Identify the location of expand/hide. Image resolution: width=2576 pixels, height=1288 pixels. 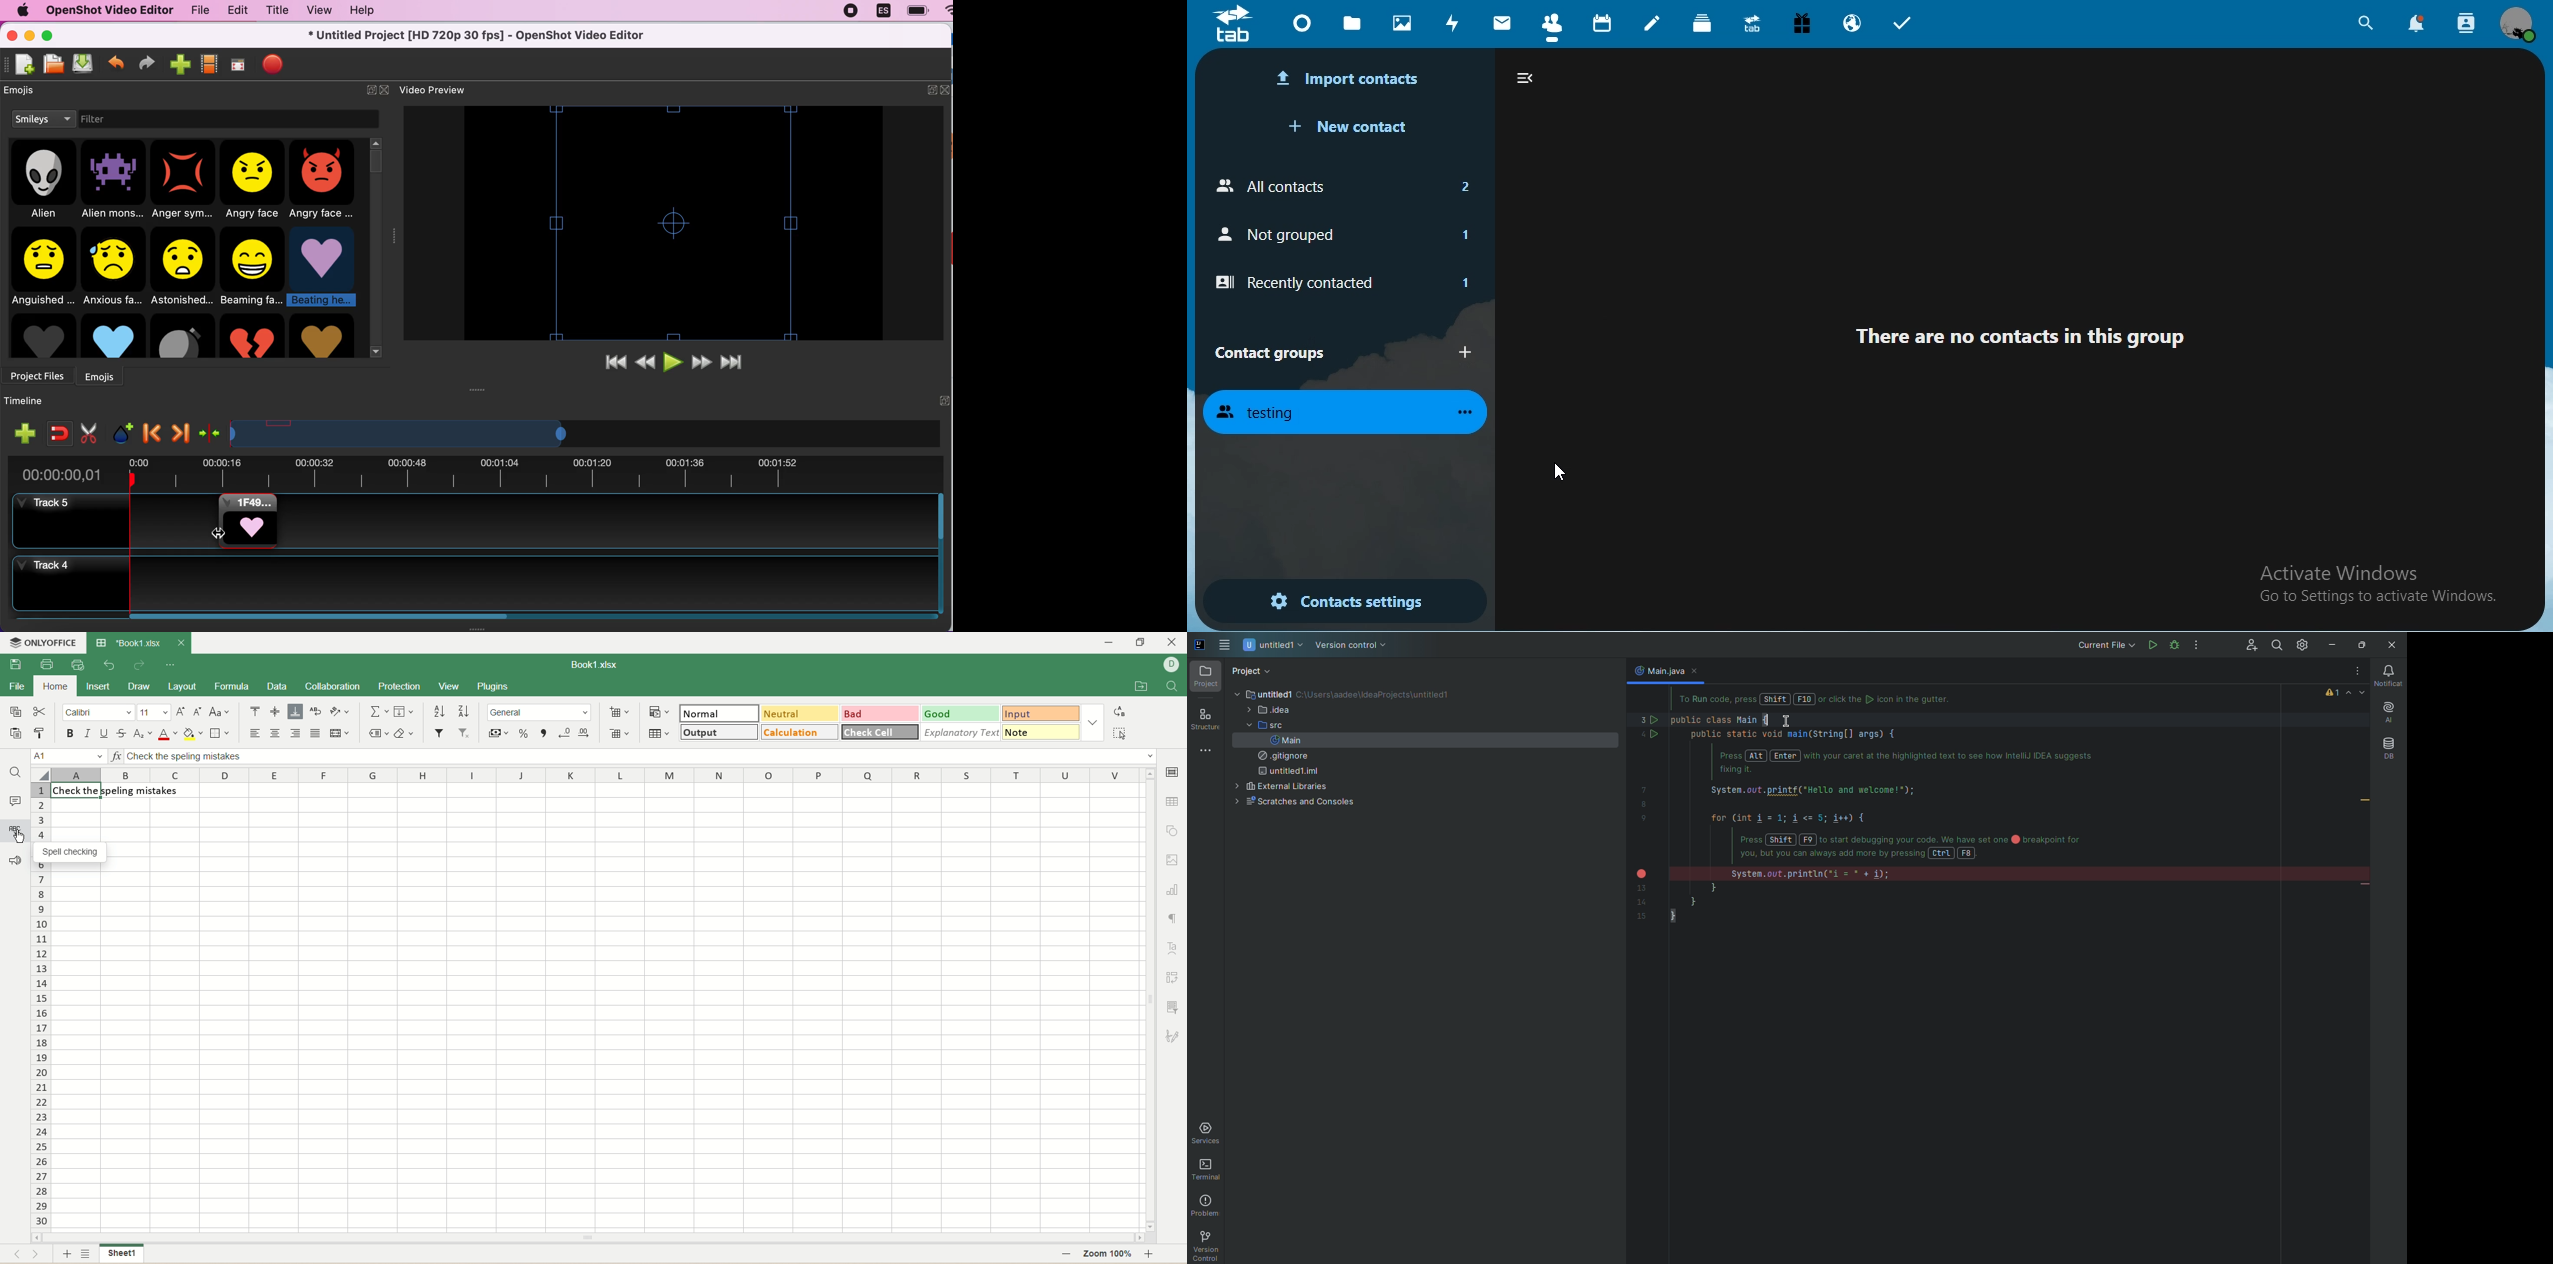
(366, 89).